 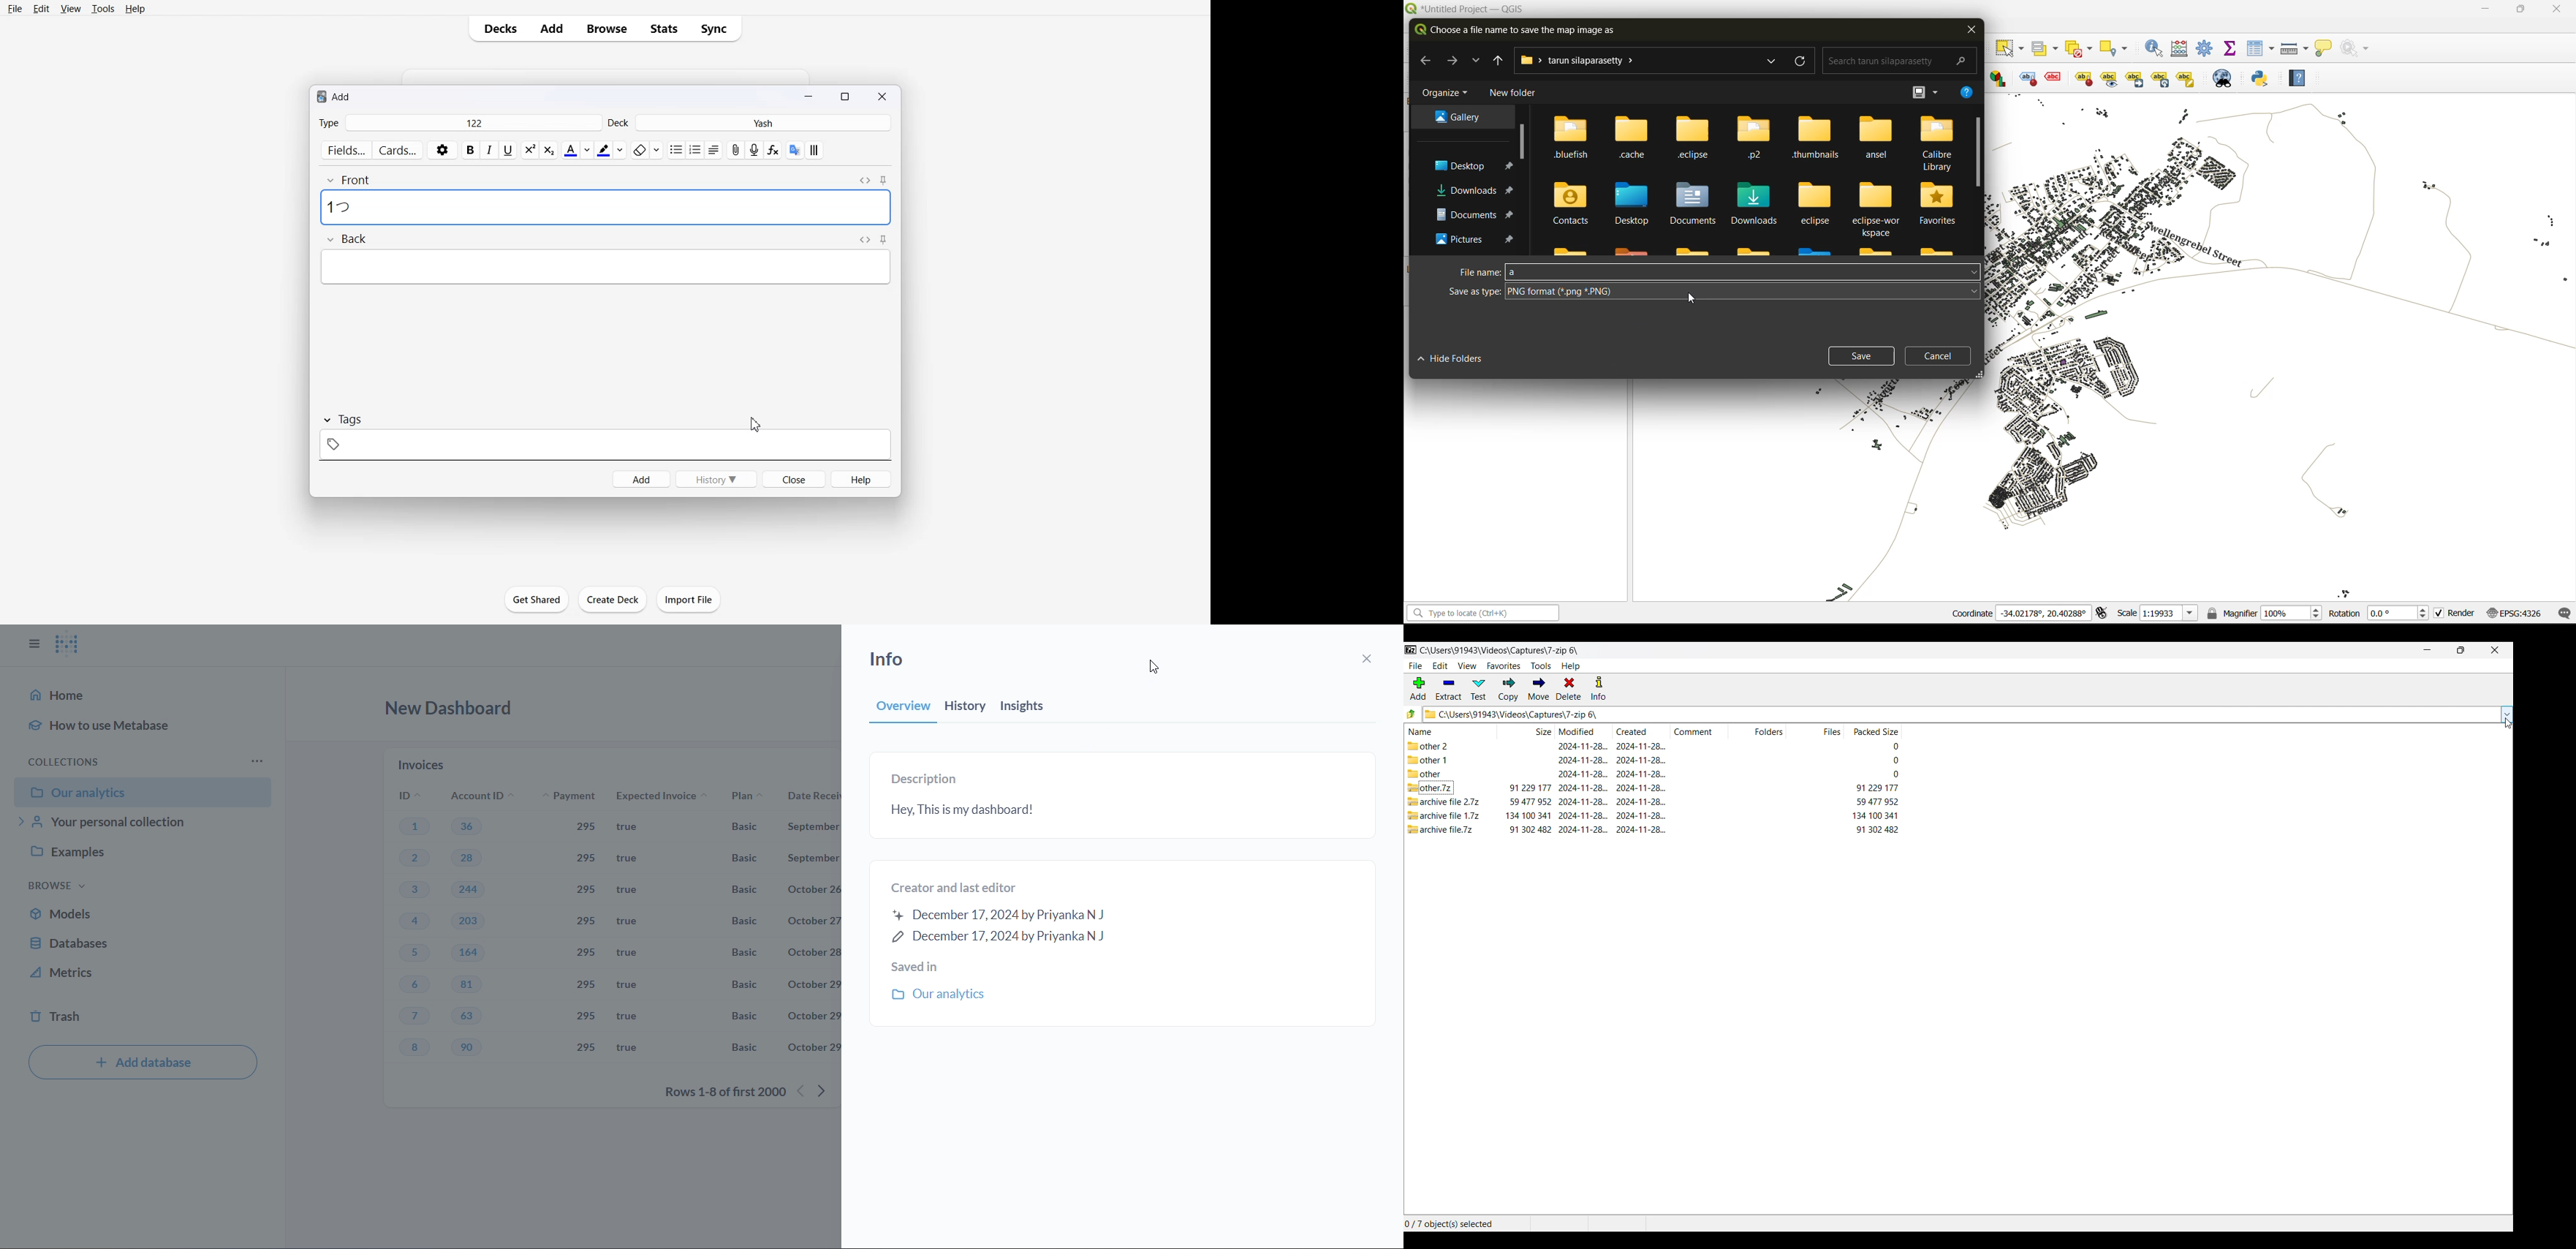 What do you see at coordinates (1531, 829) in the screenshot?
I see `size` at bounding box center [1531, 829].